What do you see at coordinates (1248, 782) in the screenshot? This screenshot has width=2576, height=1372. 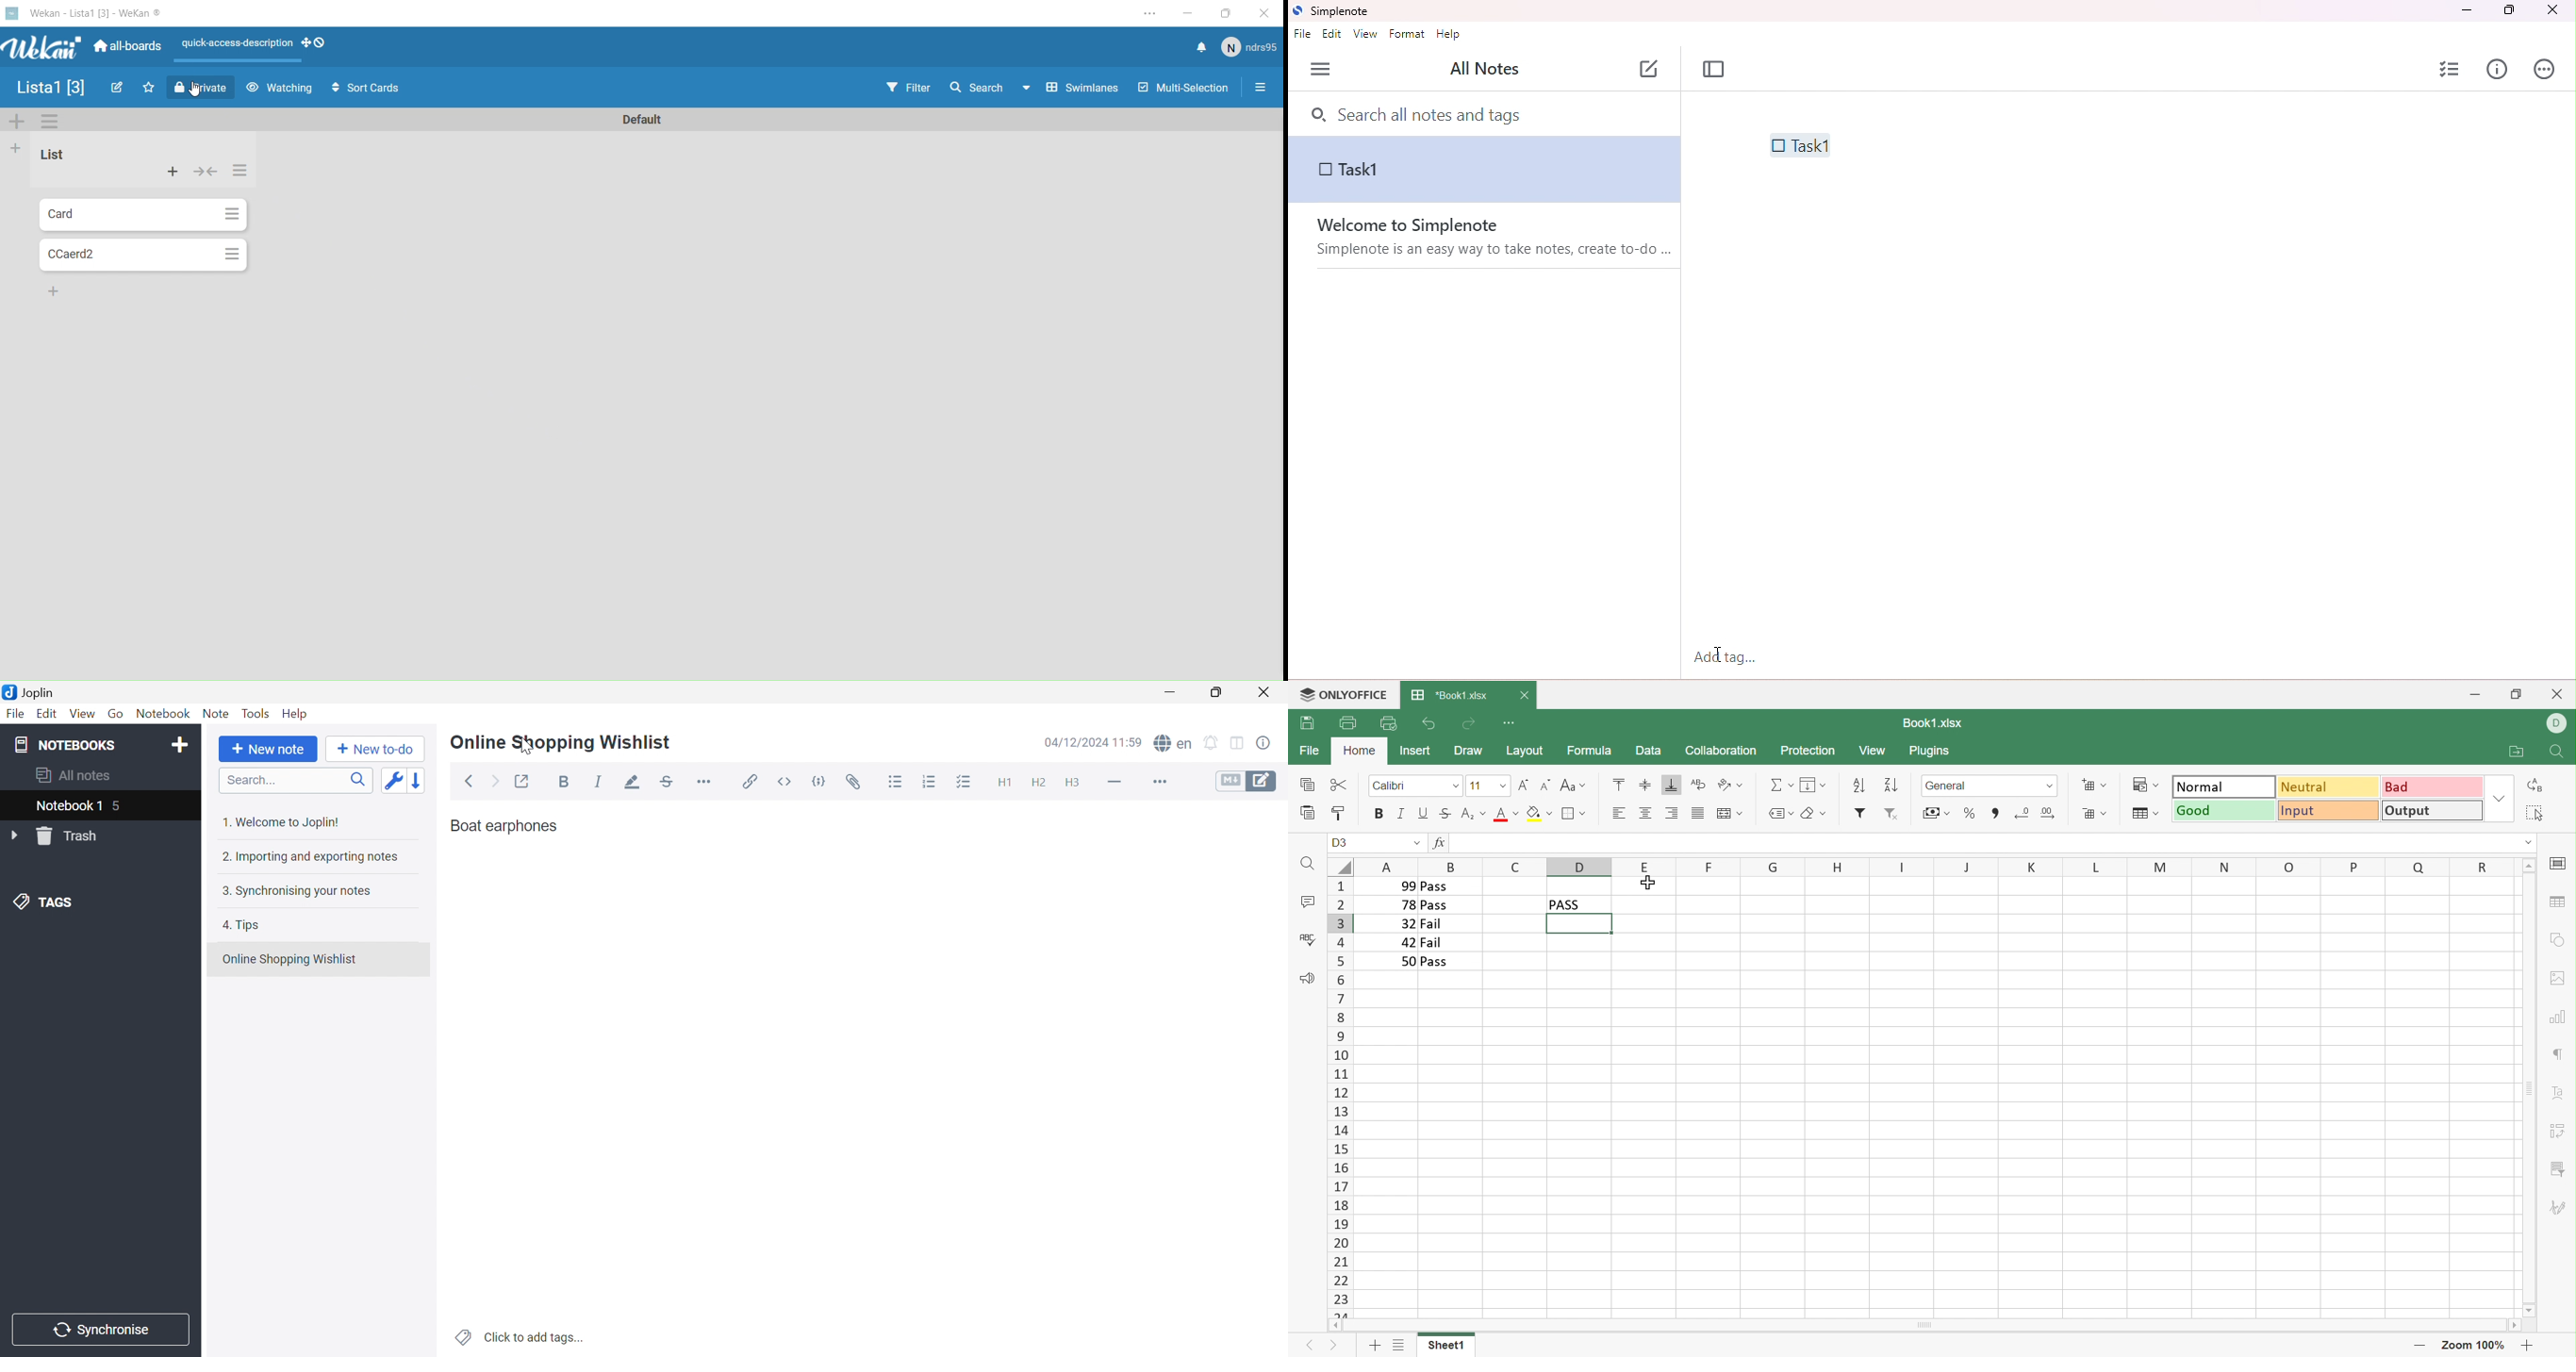 I see `Toggle editors` at bounding box center [1248, 782].